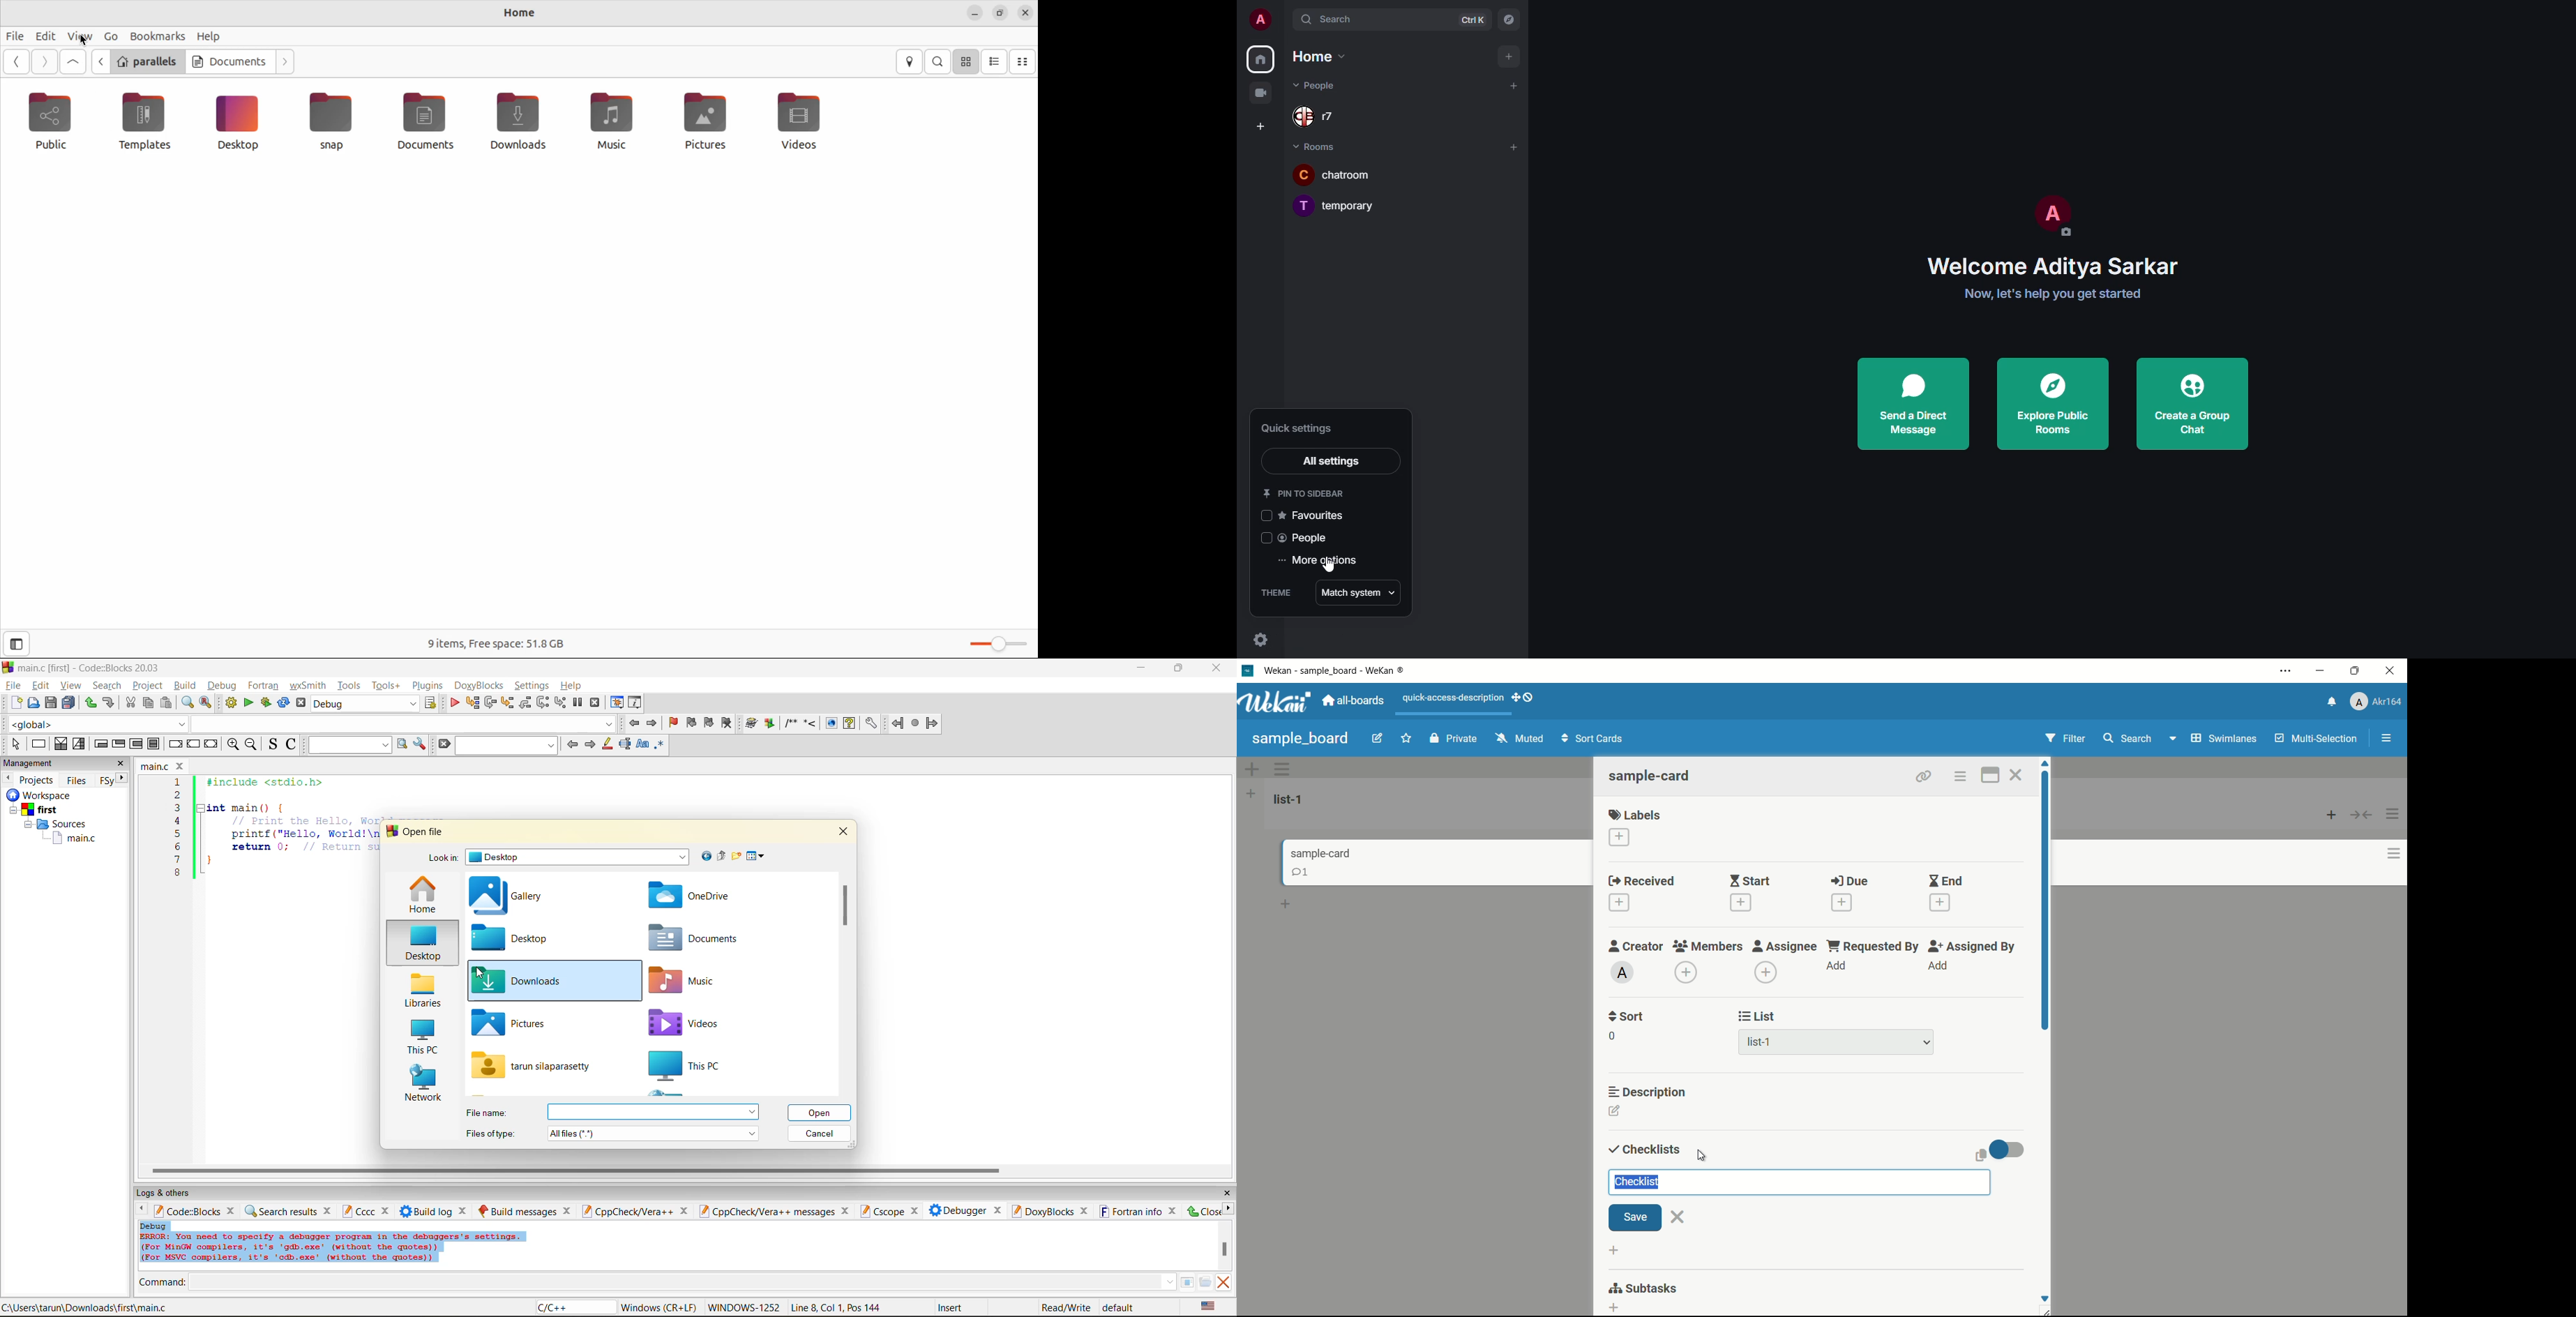  Describe the element at coordinates (1027, 11) in the screenshot. I see `close` at that location.